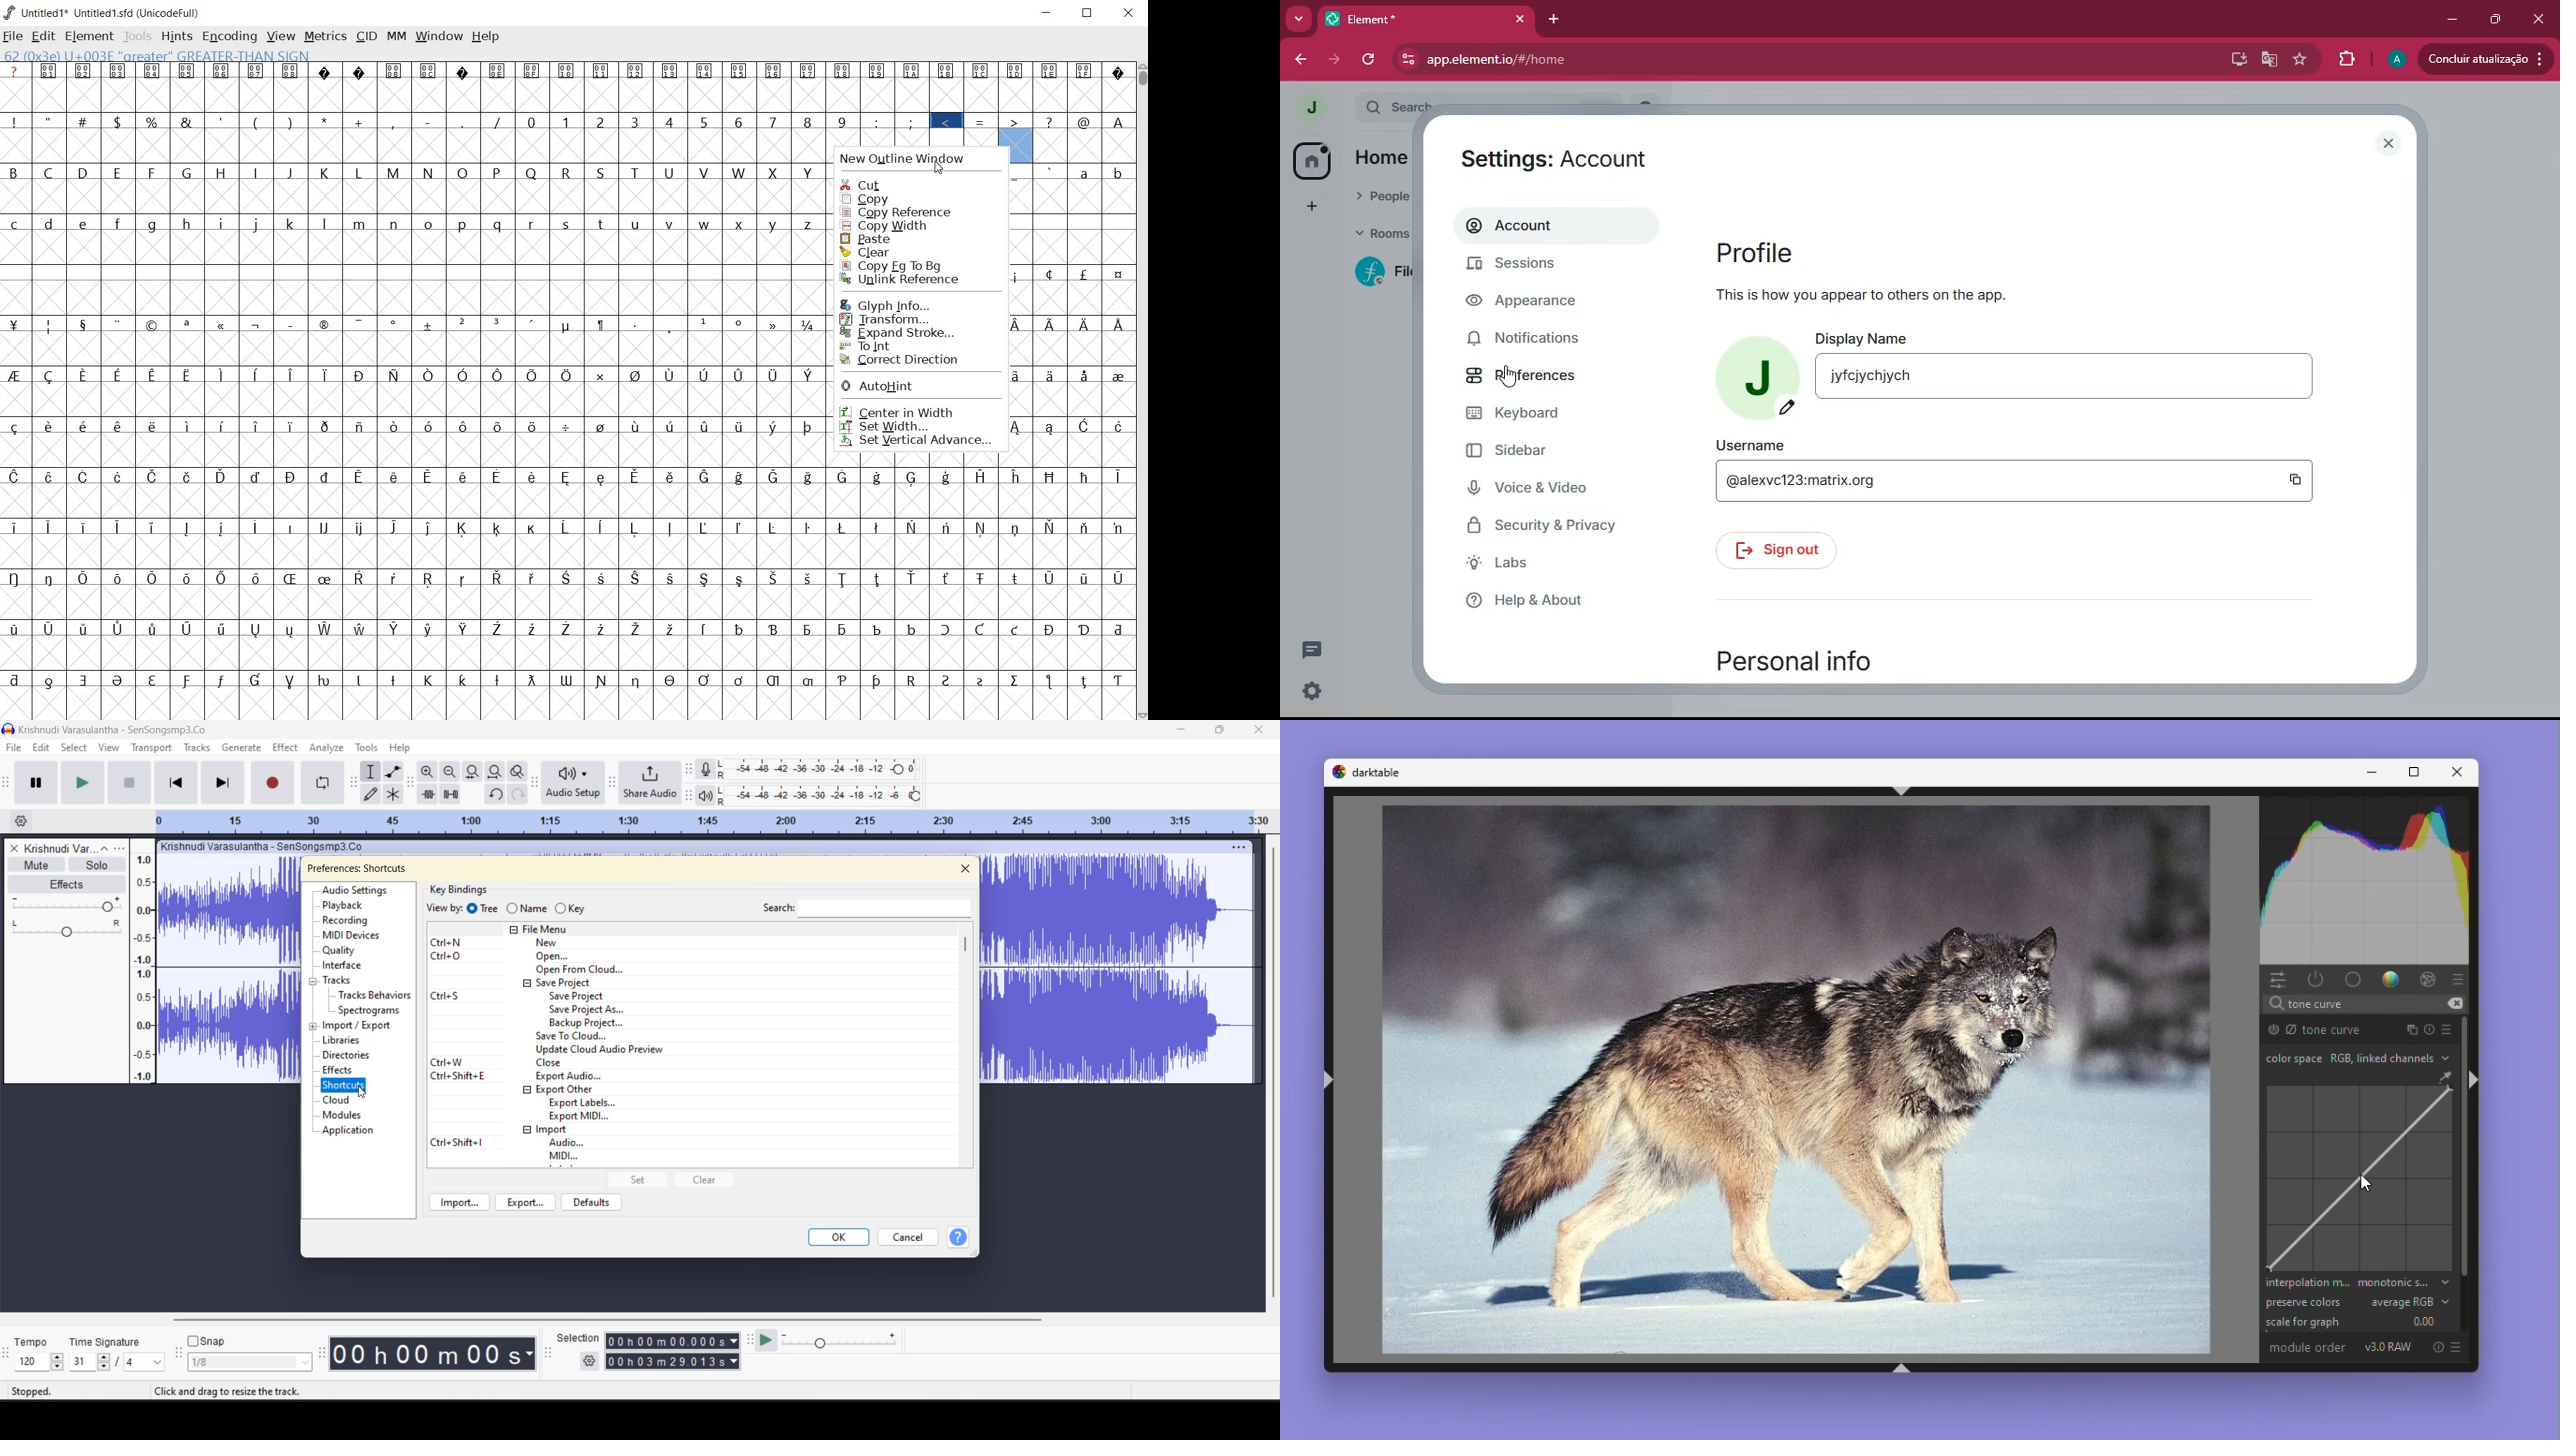 The width and height of the screenshot is (2576, 1456). Describe the element at coordinates (351, 1056) in the screenshot. I see `directories` at that location.